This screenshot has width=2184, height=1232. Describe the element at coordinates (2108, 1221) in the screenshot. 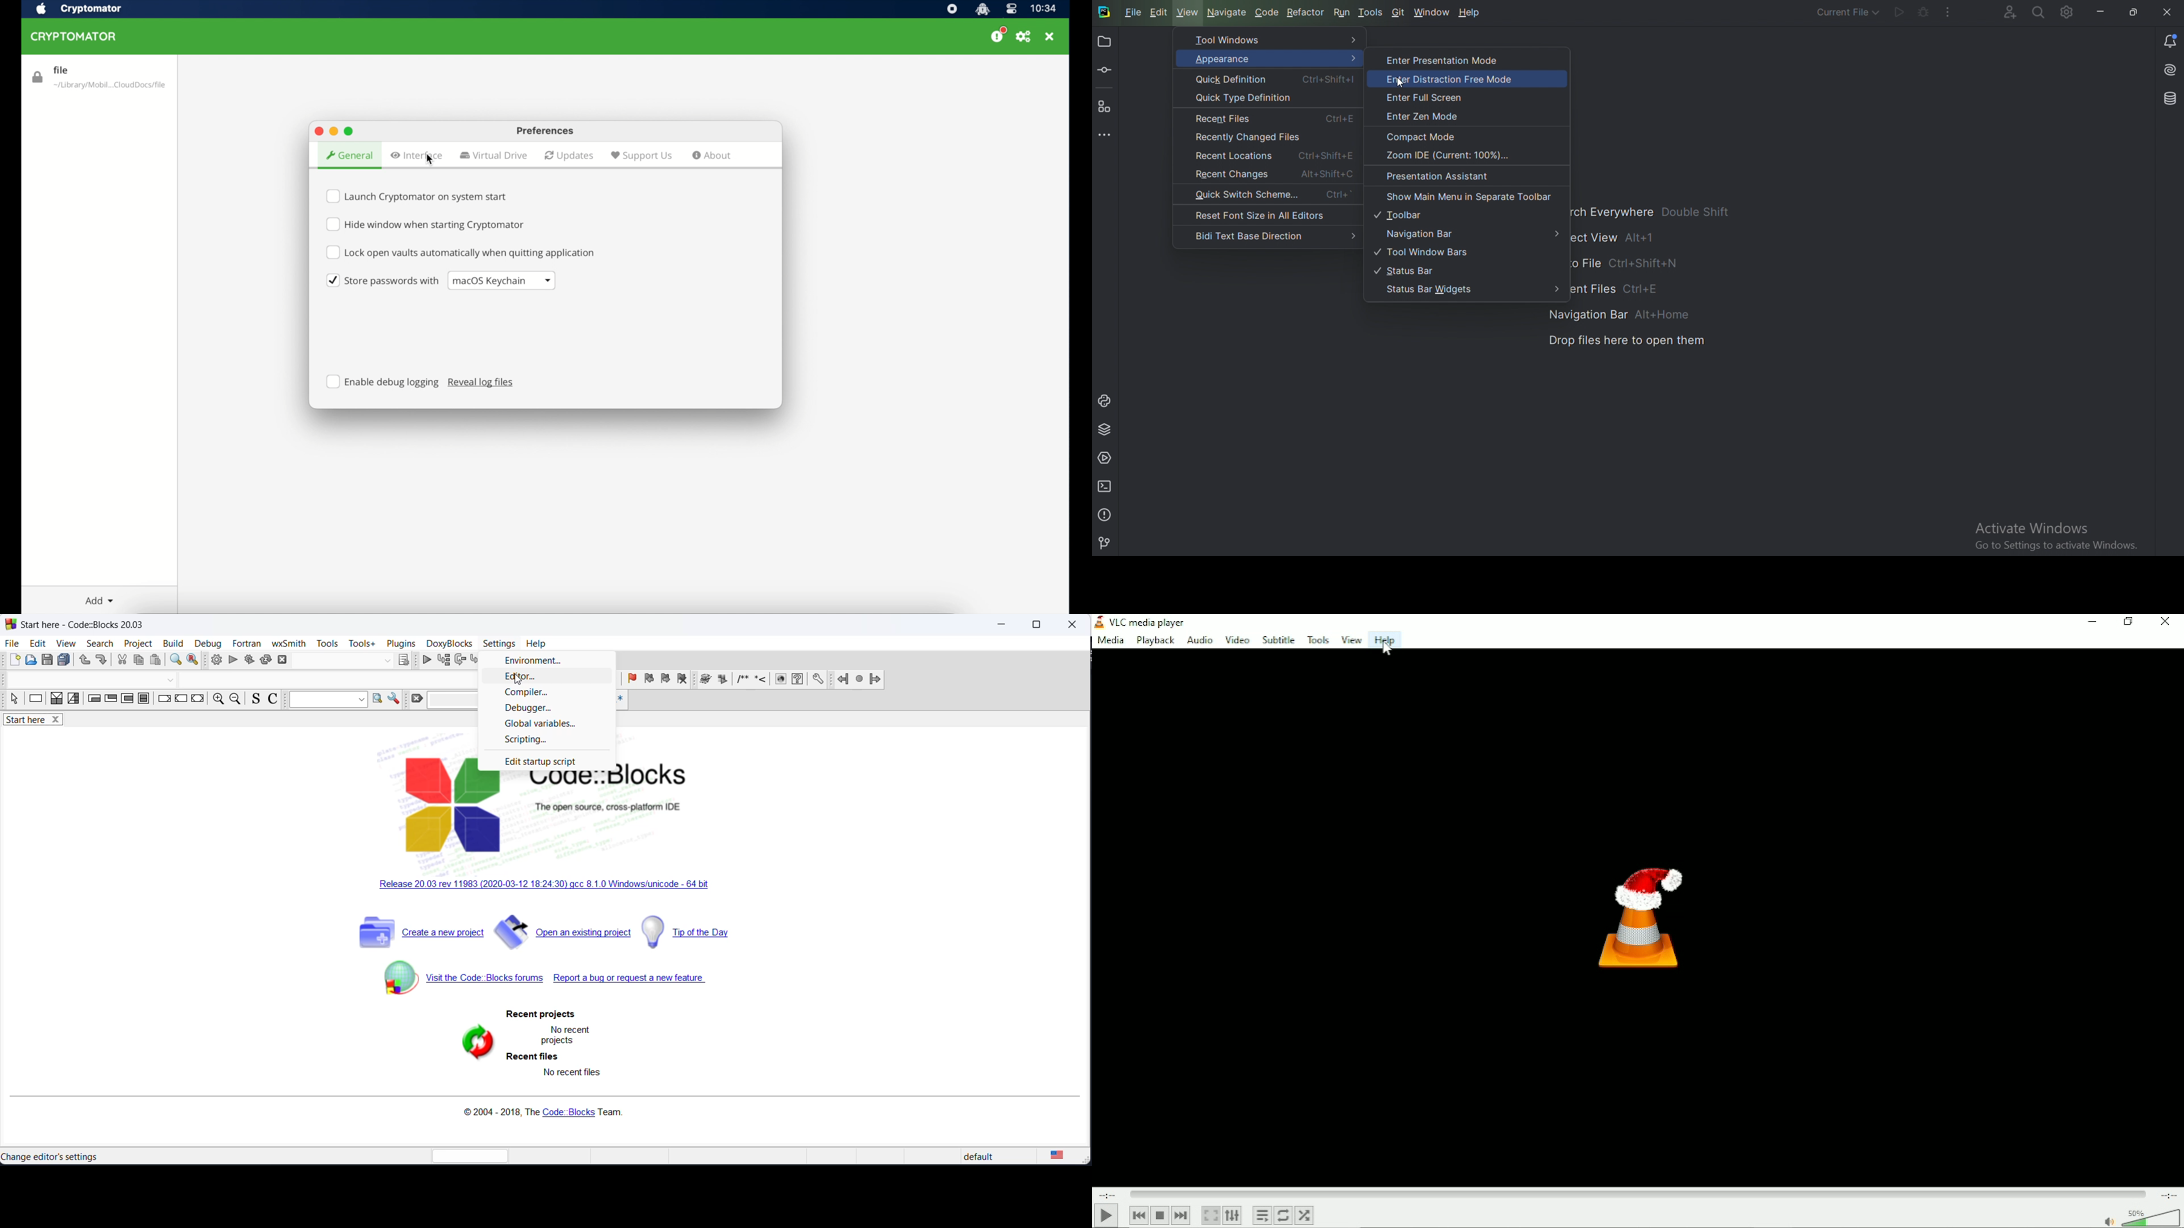

I see `mute` at that location.